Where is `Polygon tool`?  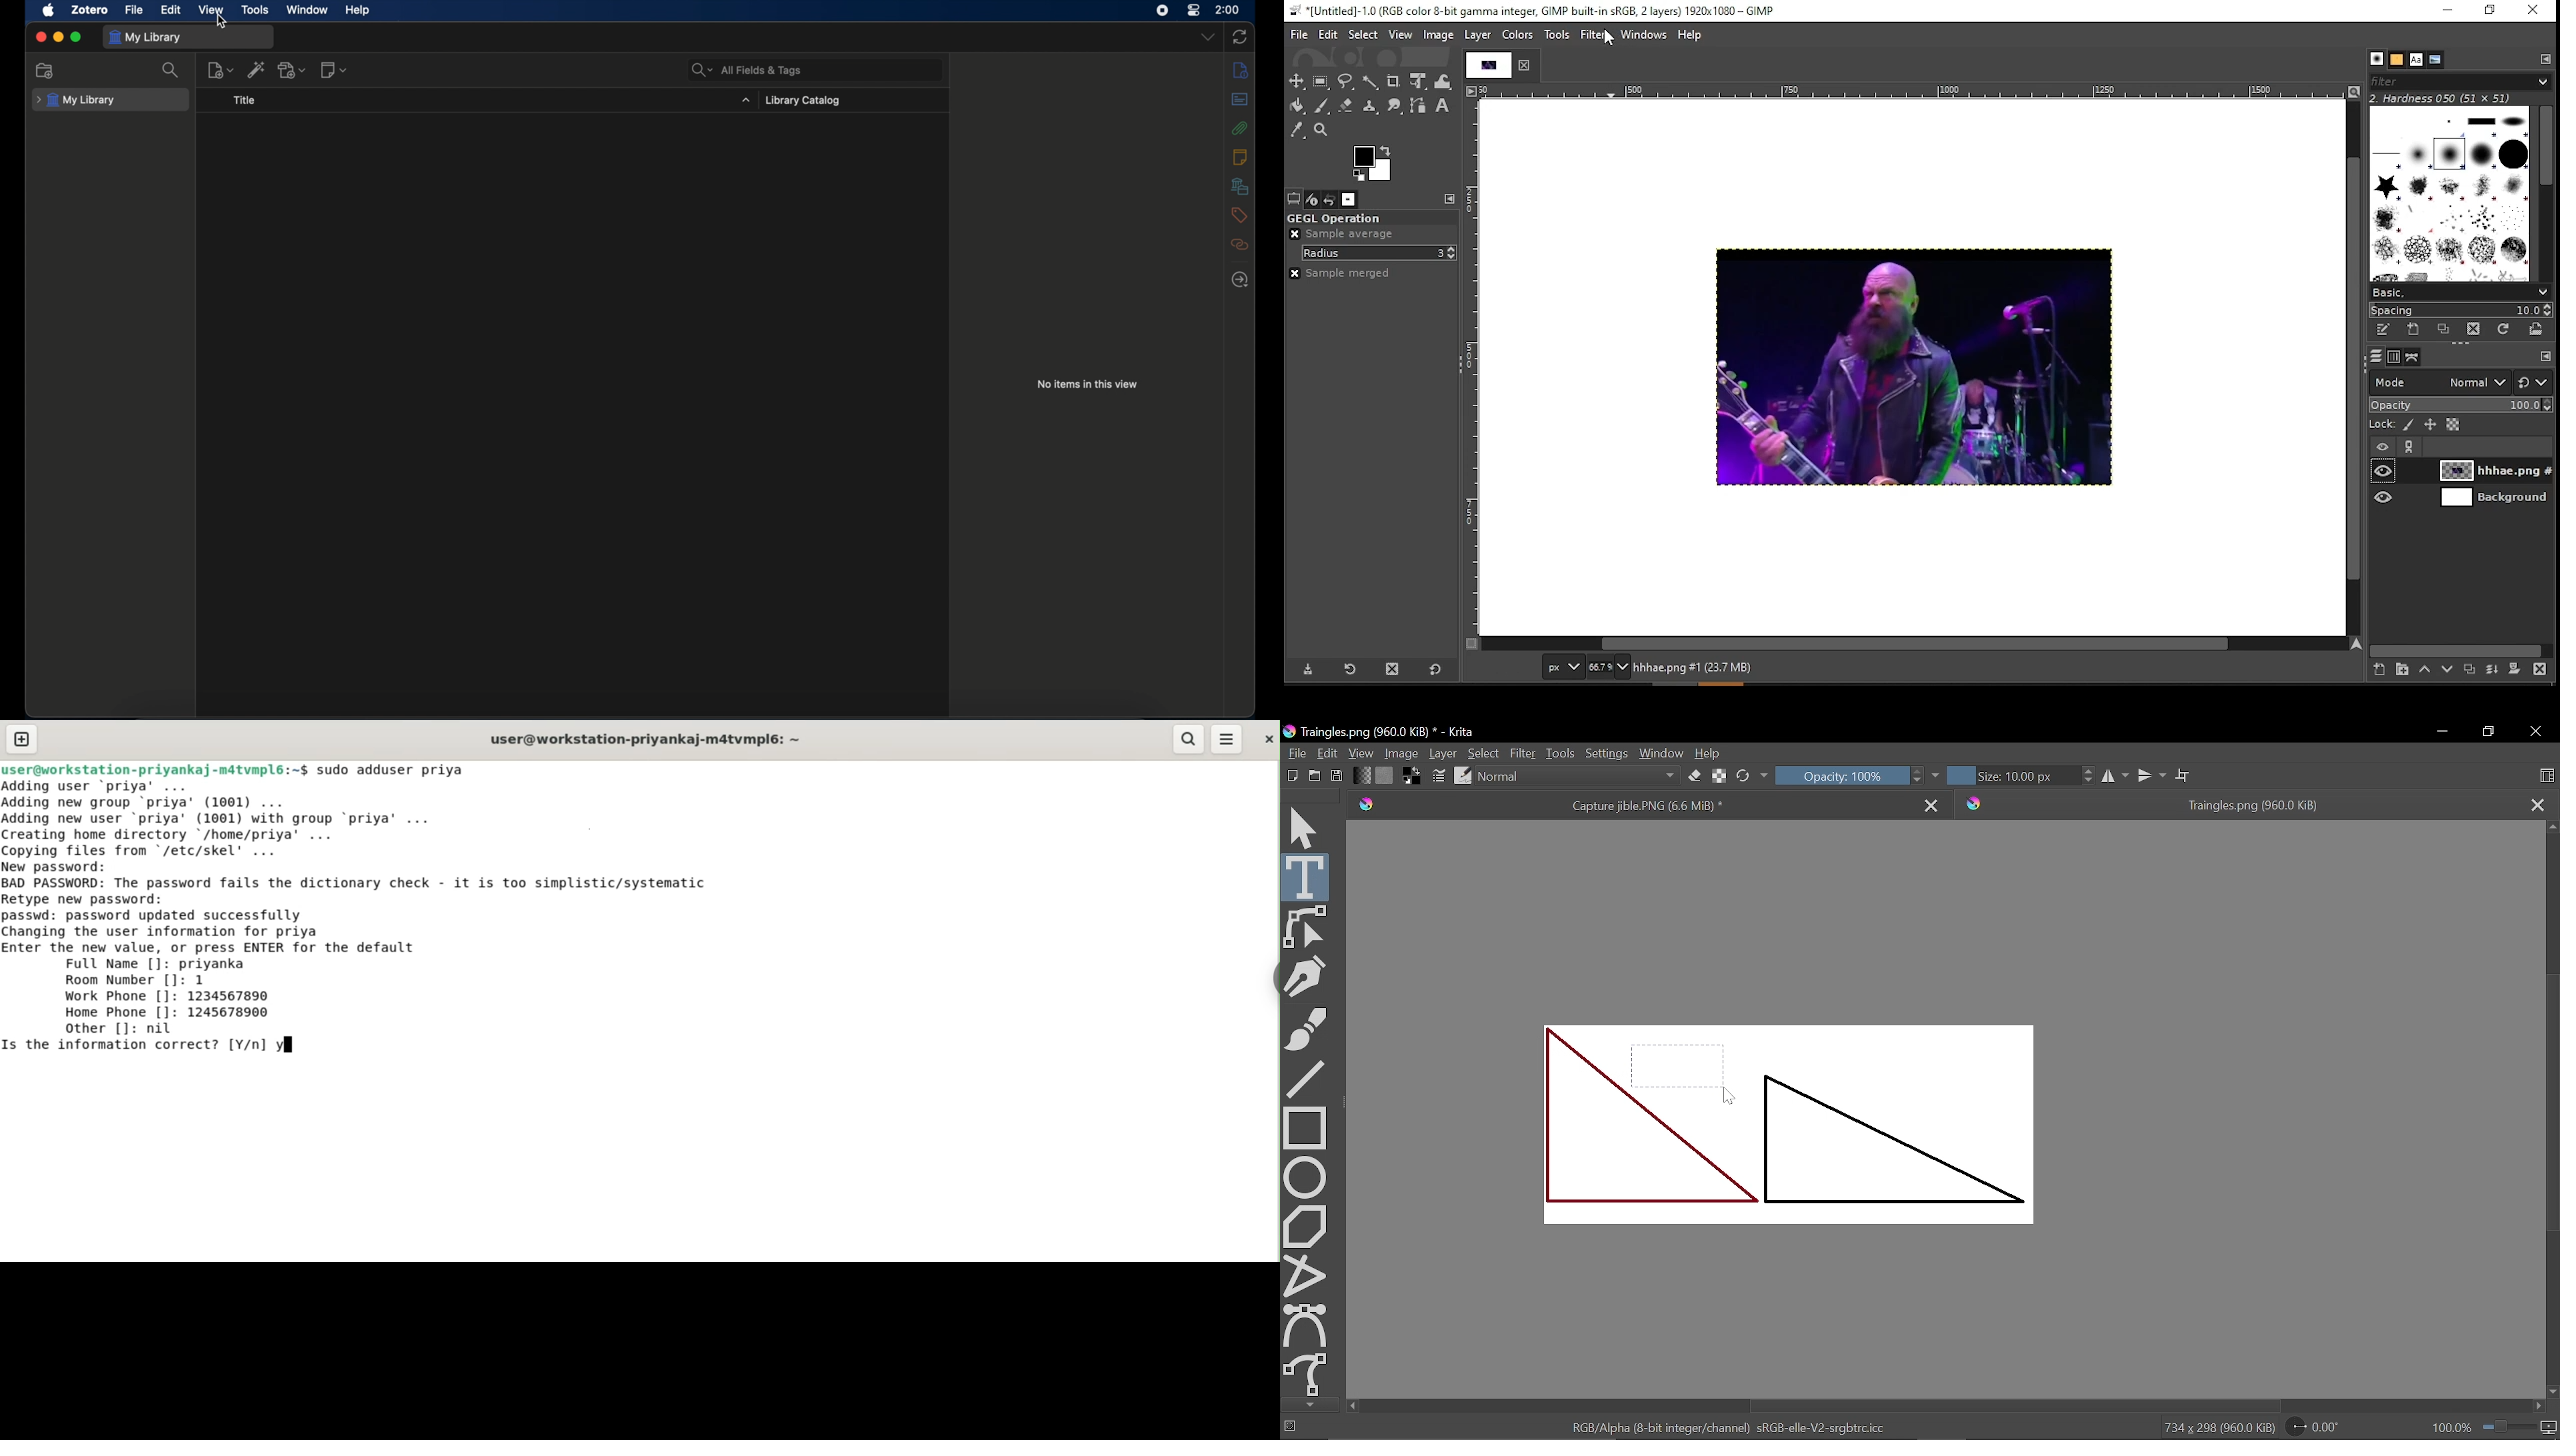 Polygon tool is located at coordinates (1306, 1225).